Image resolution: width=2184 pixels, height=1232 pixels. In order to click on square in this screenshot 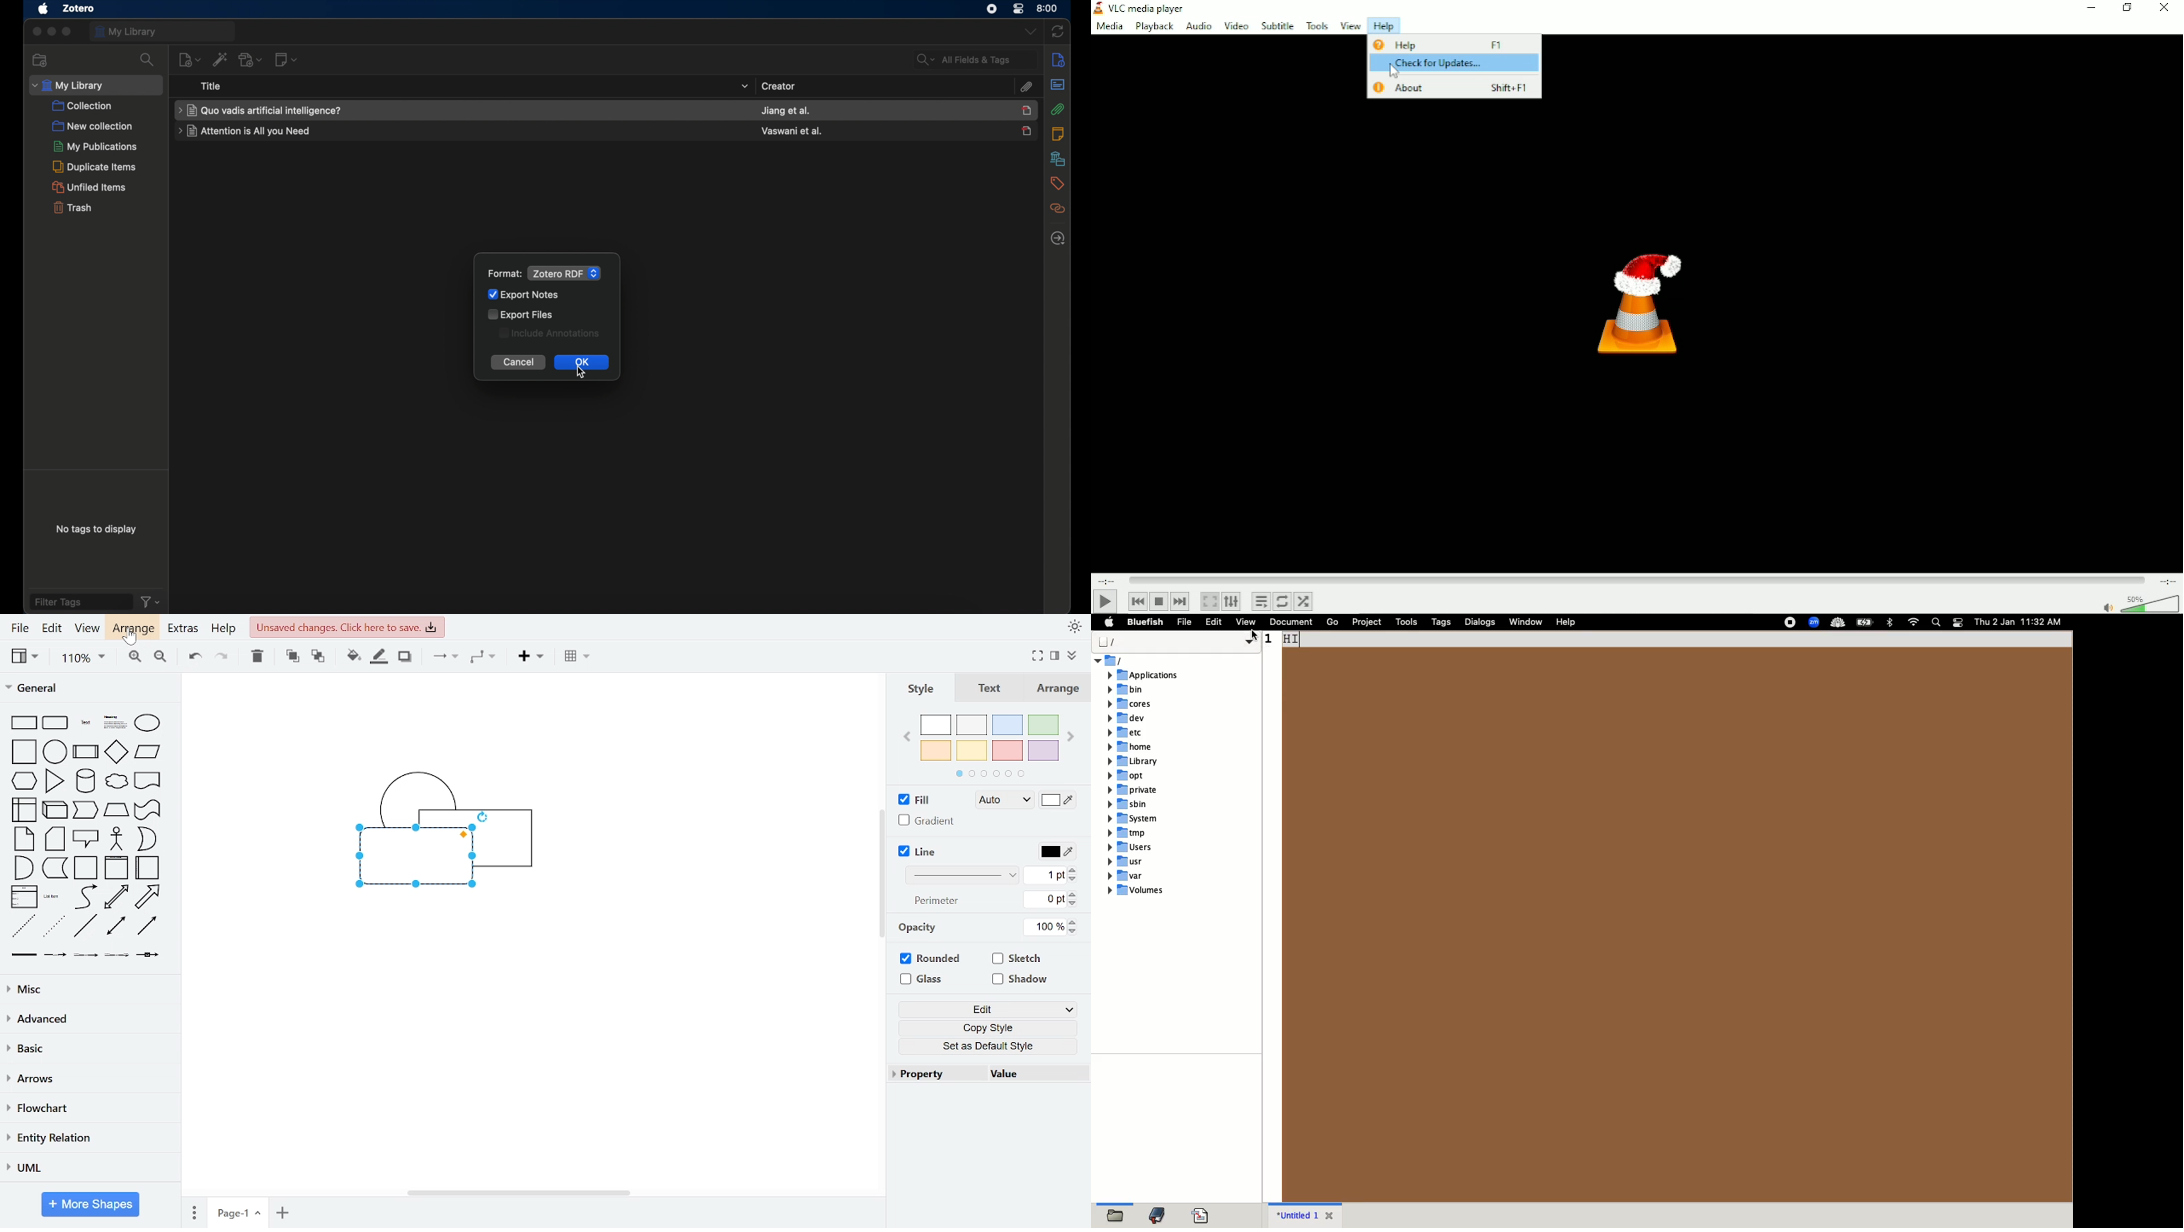, I will do `click(26, 752)`.